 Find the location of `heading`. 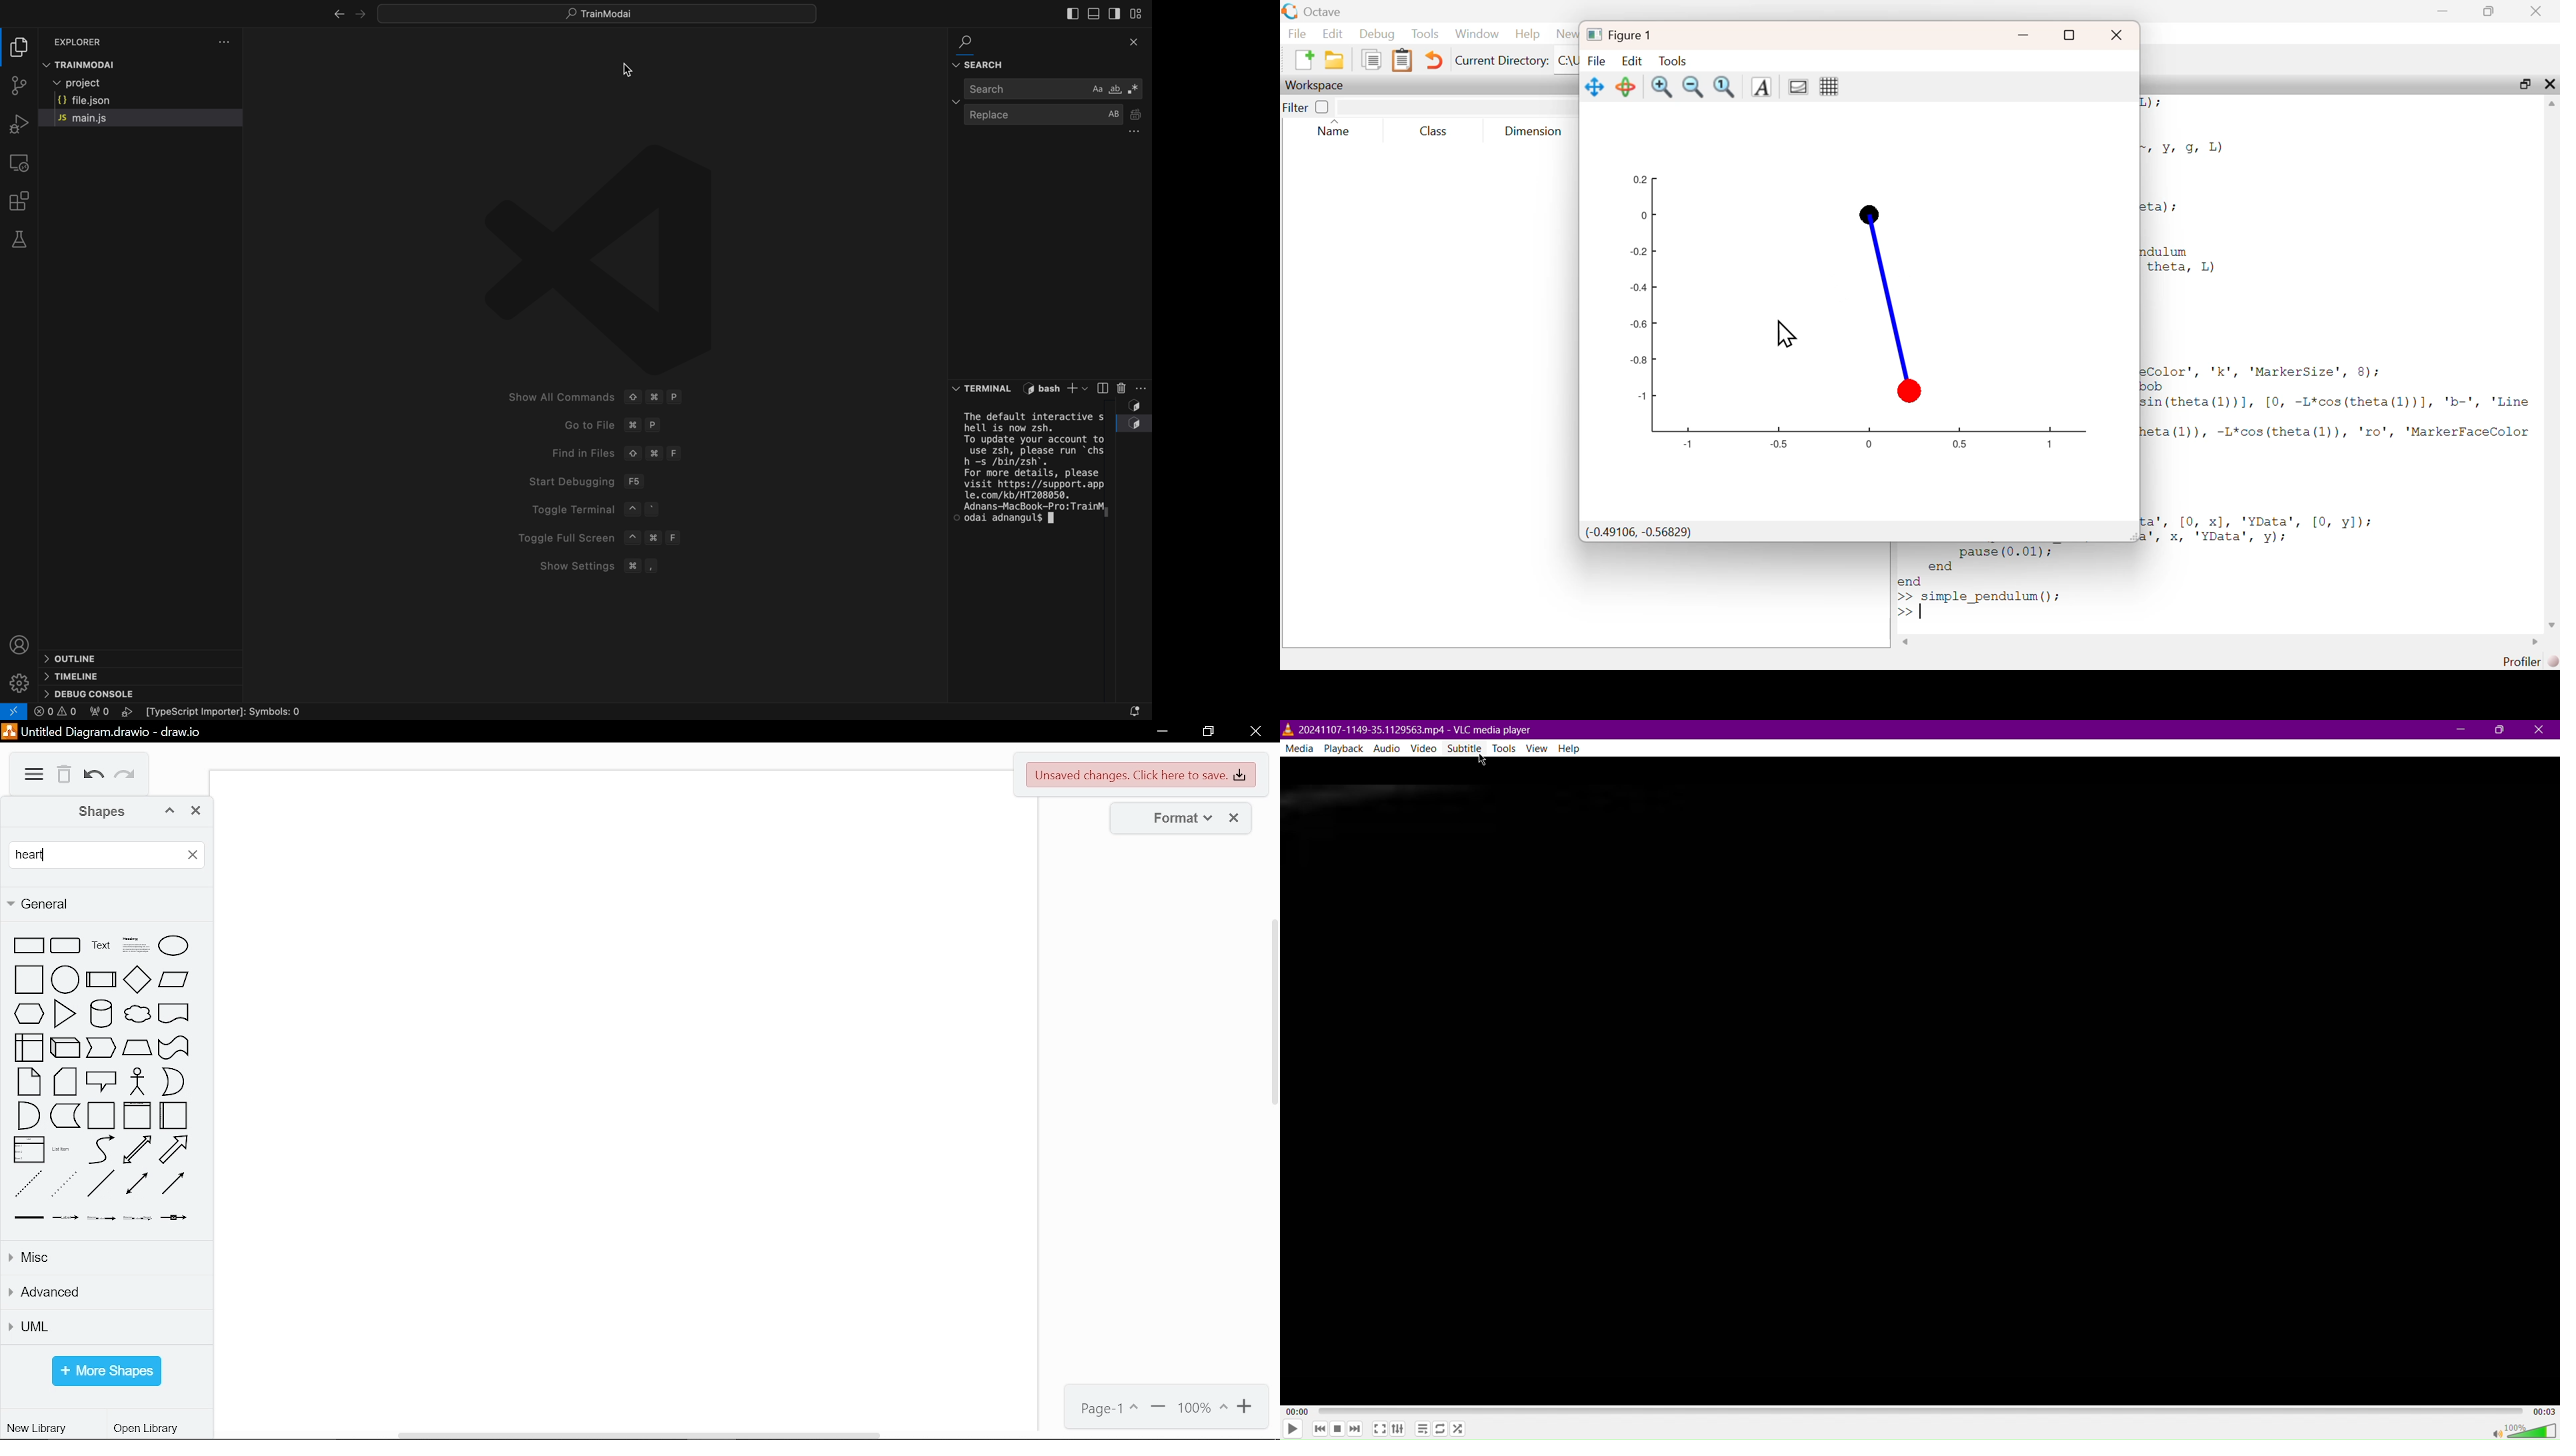

heading is located at coordinates (133, 947).